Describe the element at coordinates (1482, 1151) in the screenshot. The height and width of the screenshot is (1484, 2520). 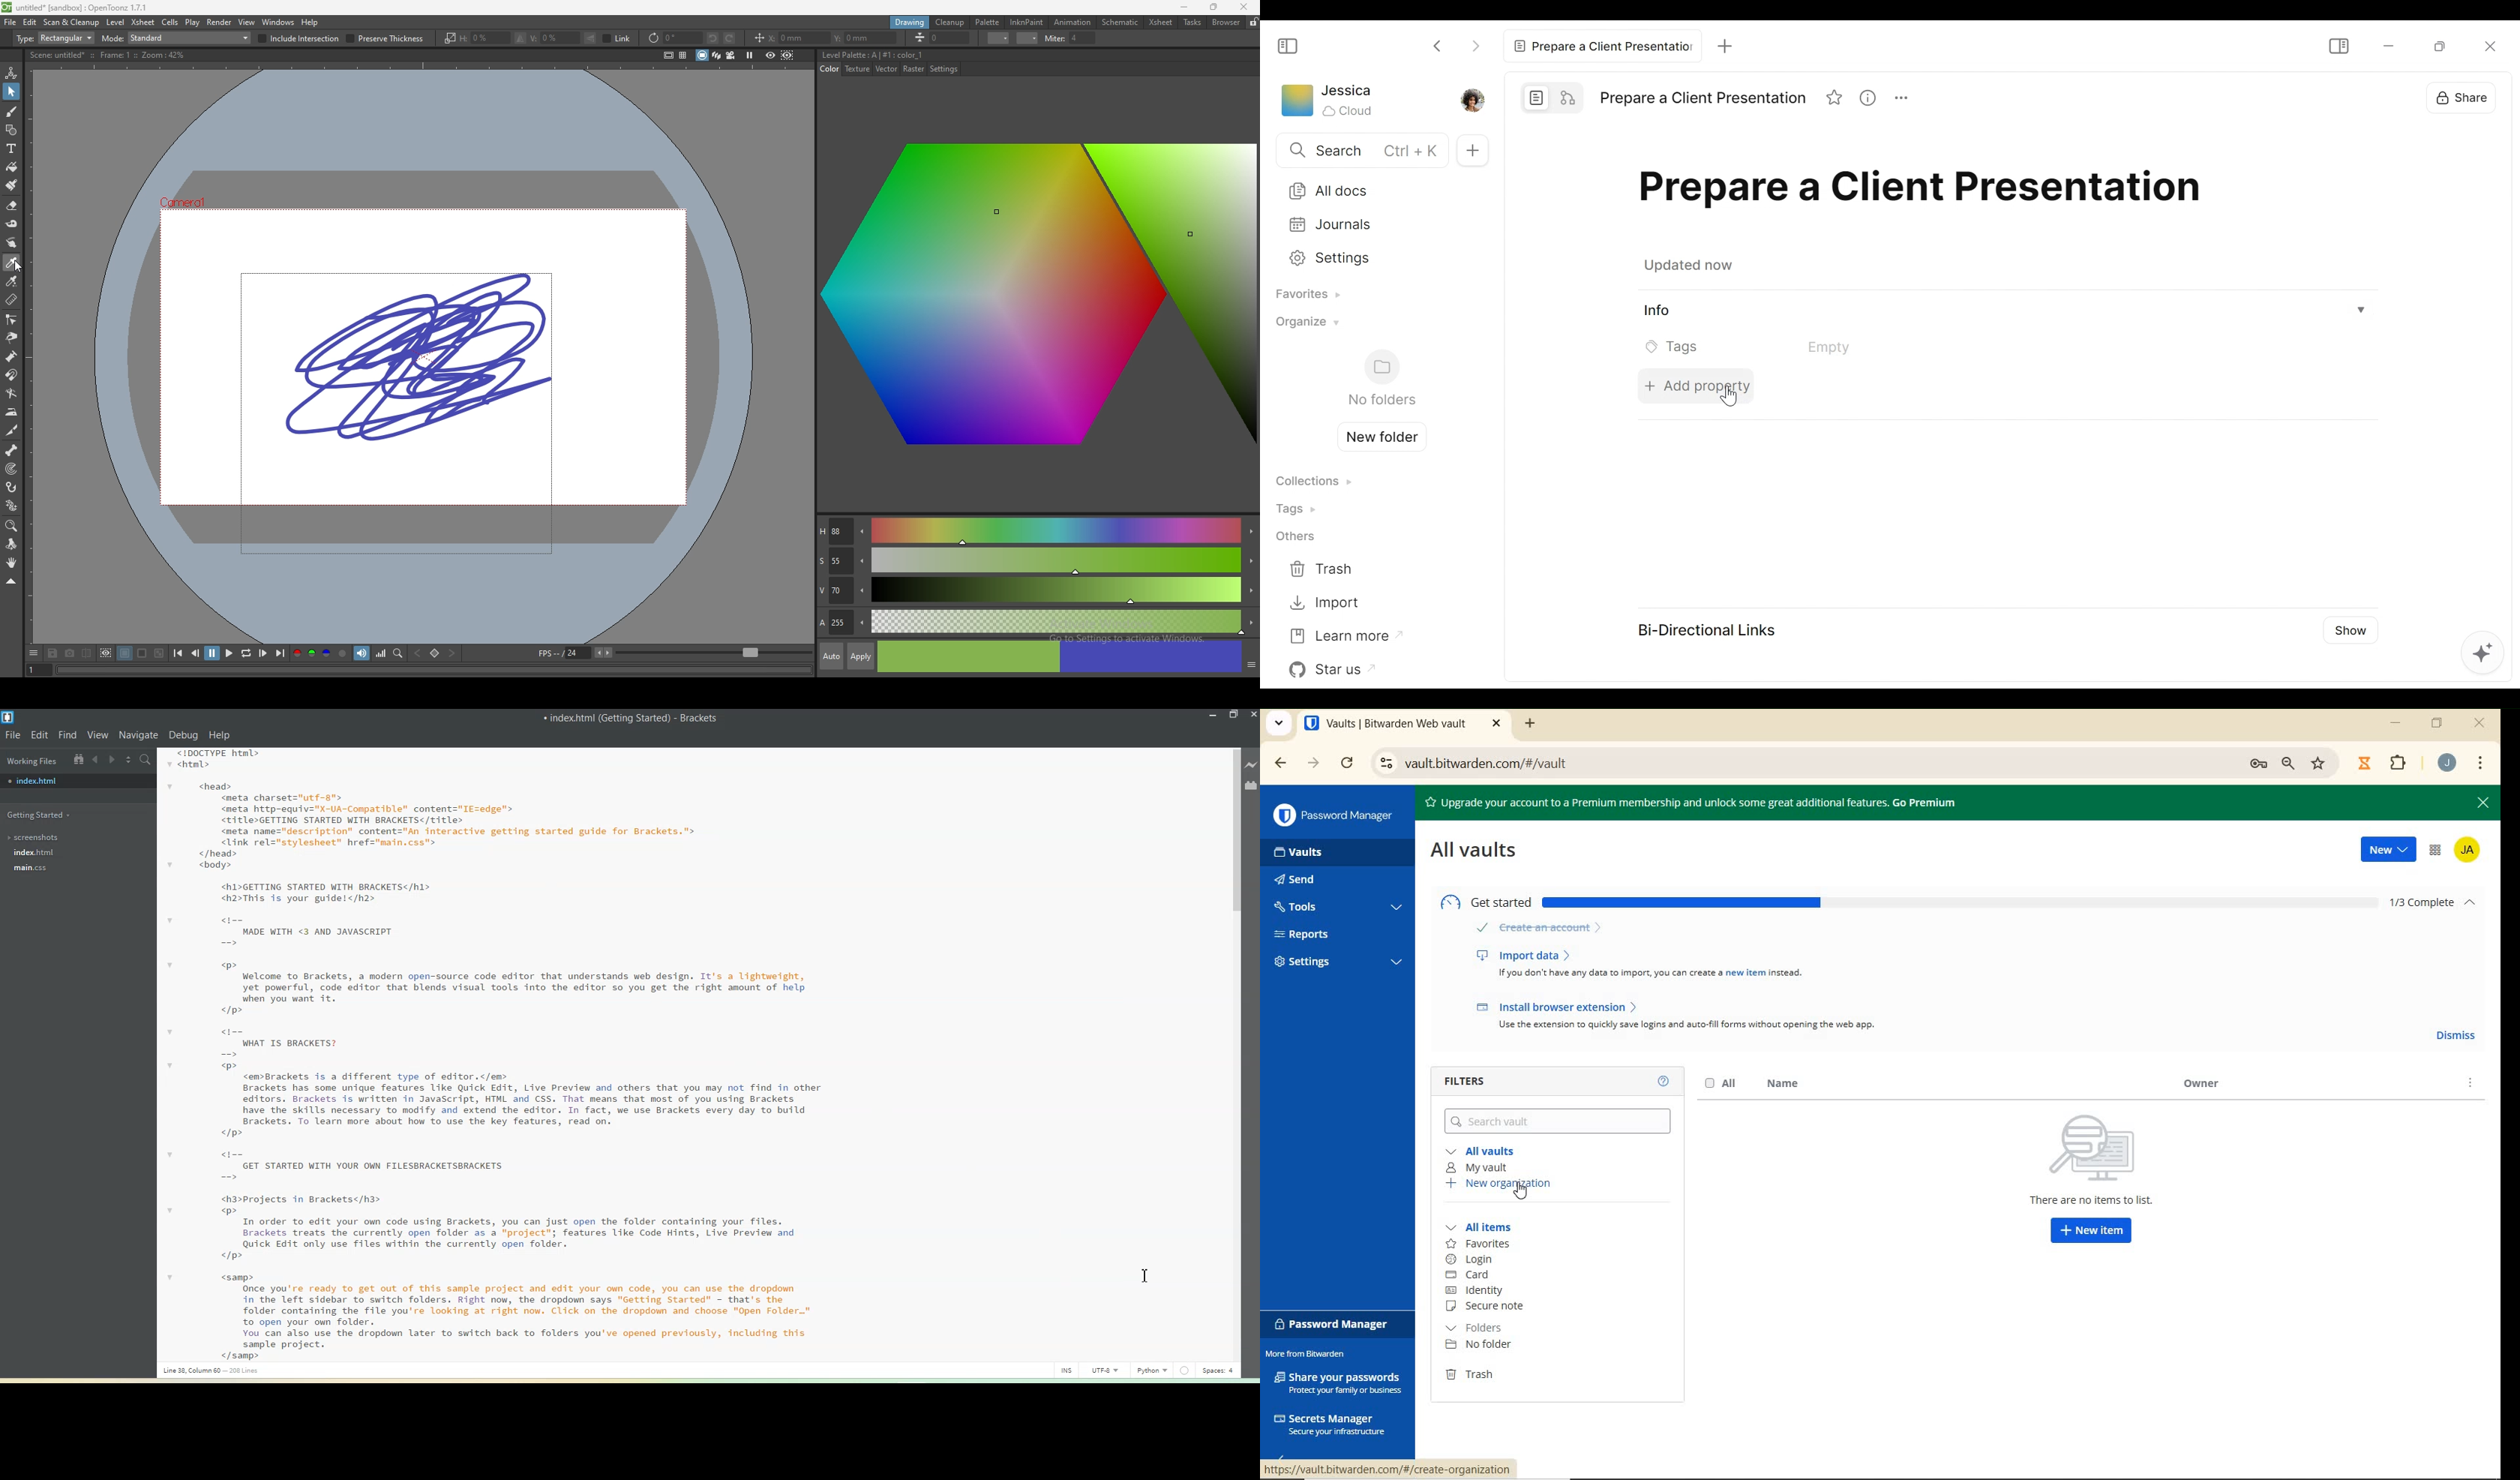
I see `all vaults` at that location.